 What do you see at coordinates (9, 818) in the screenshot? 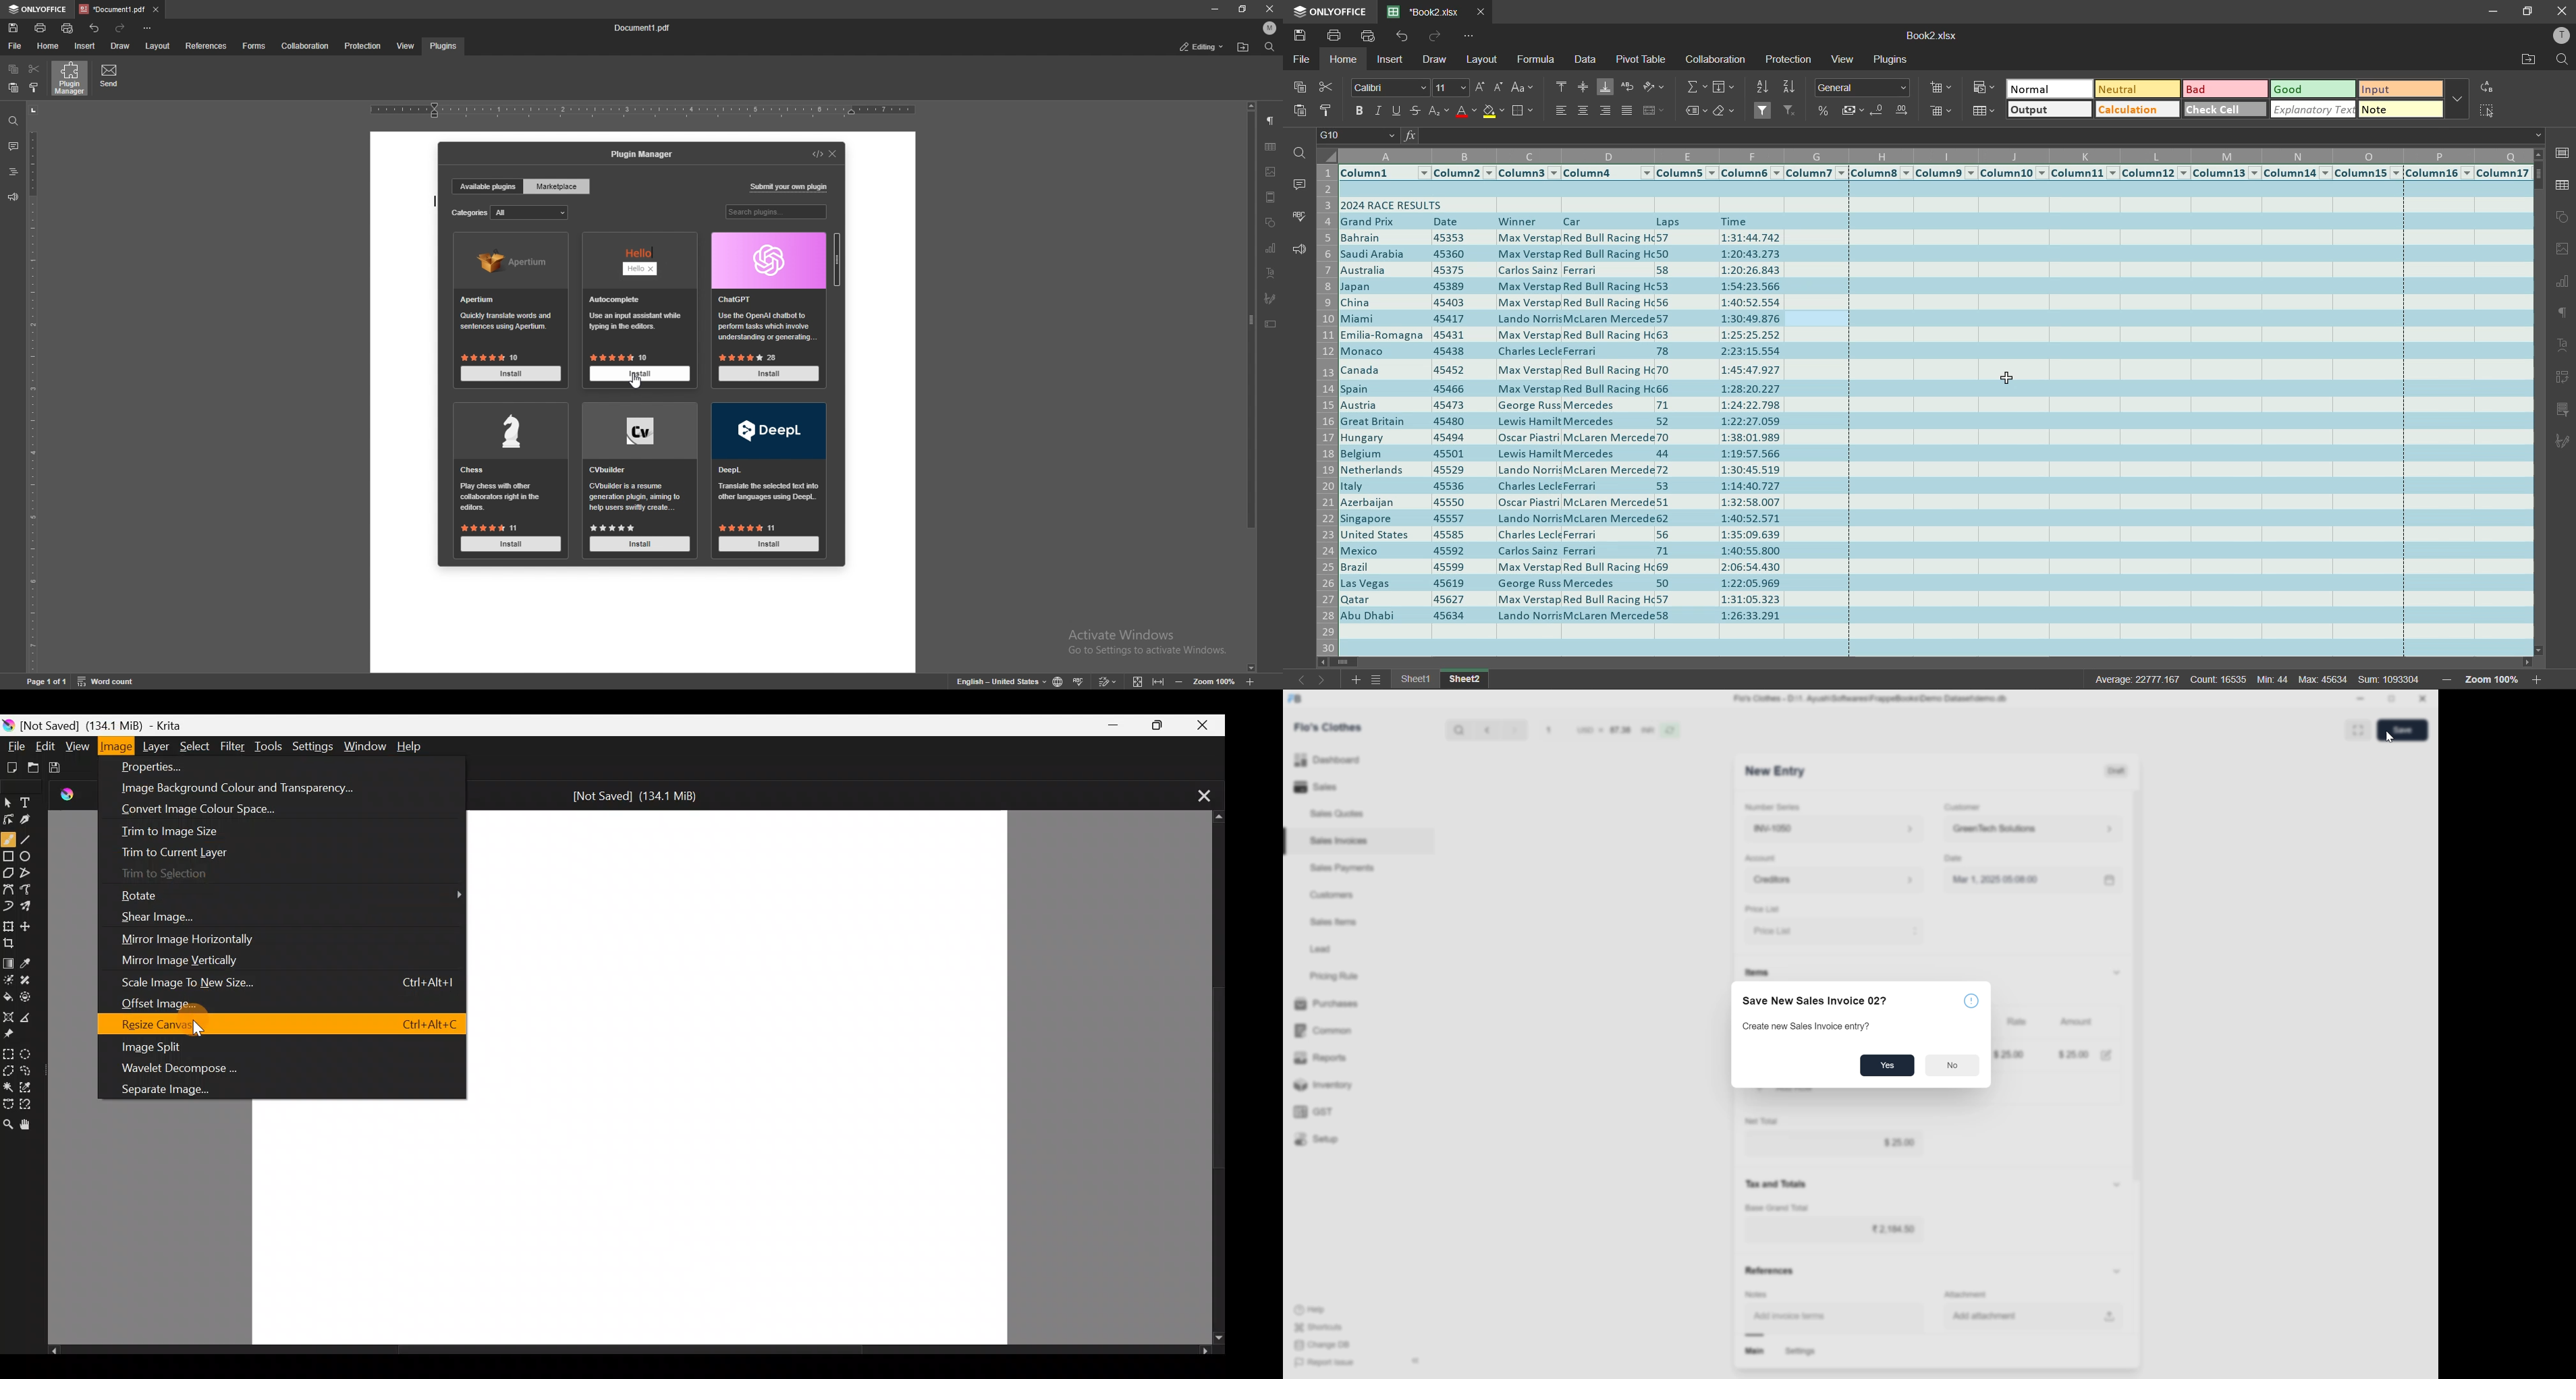
I see `Edit shapes tool` at bounding box center [9, 818].